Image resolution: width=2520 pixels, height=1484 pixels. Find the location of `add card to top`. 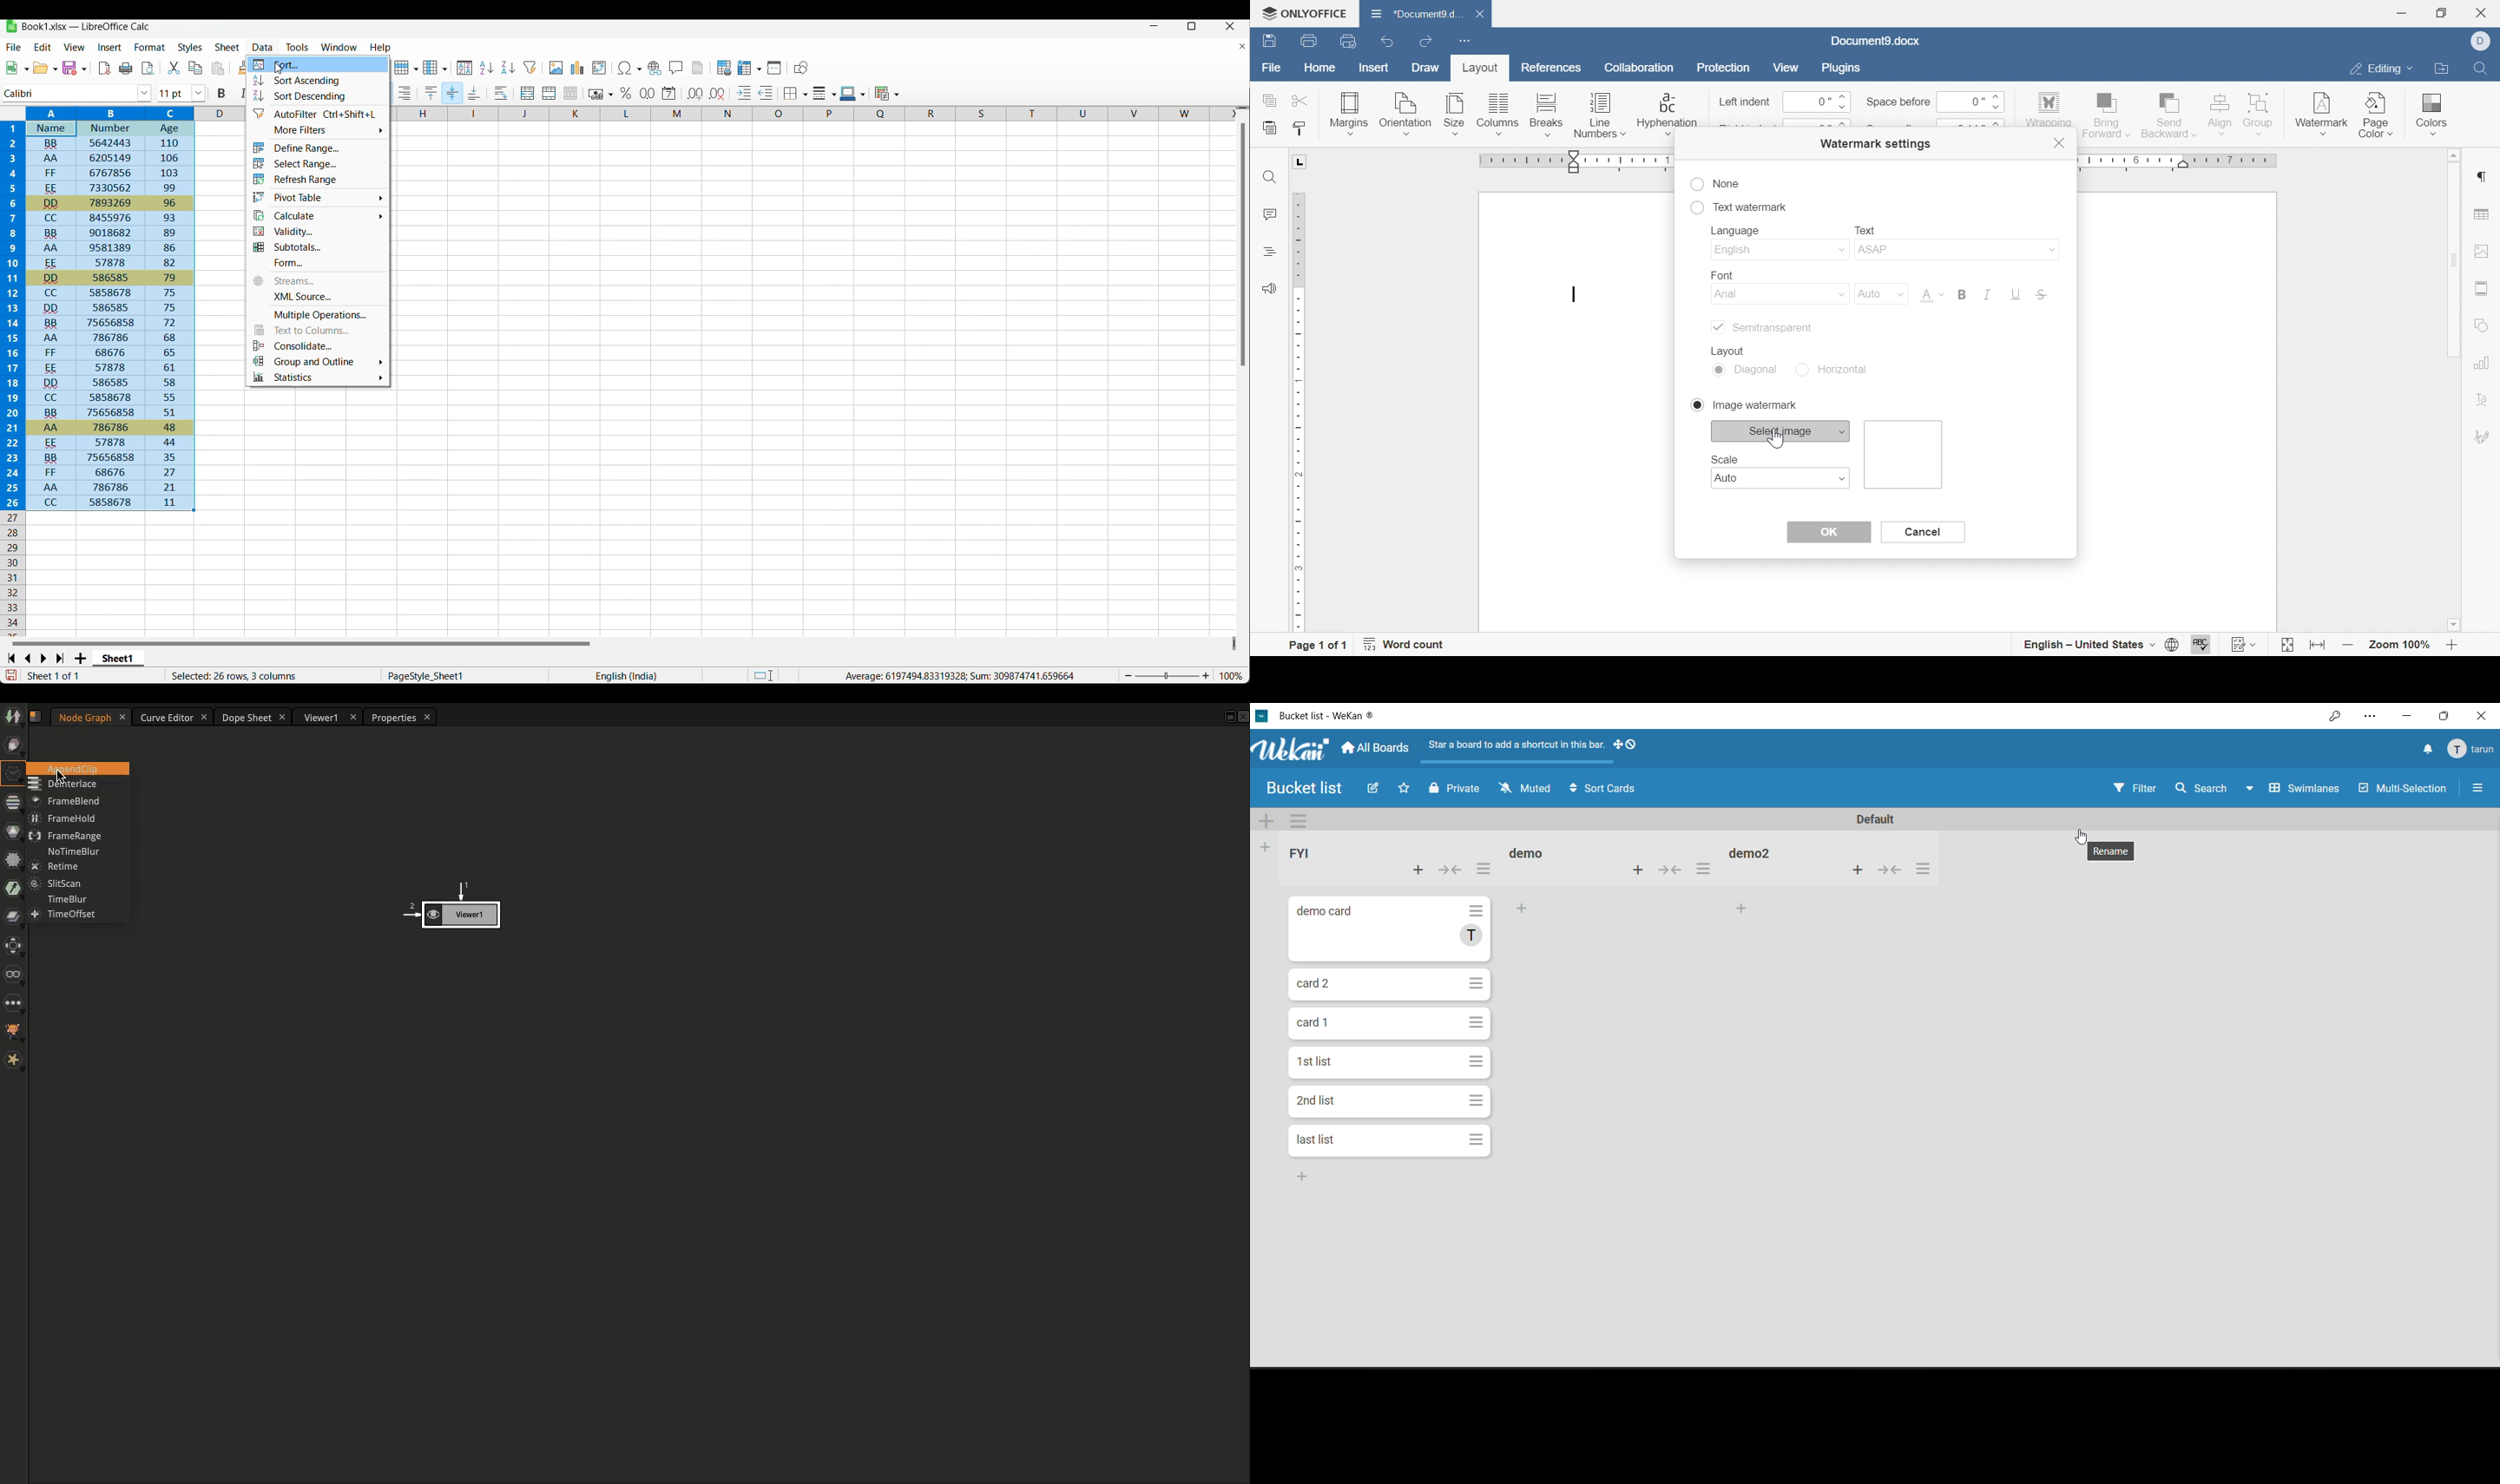

add card to top is located at coordinates (1635, 870).